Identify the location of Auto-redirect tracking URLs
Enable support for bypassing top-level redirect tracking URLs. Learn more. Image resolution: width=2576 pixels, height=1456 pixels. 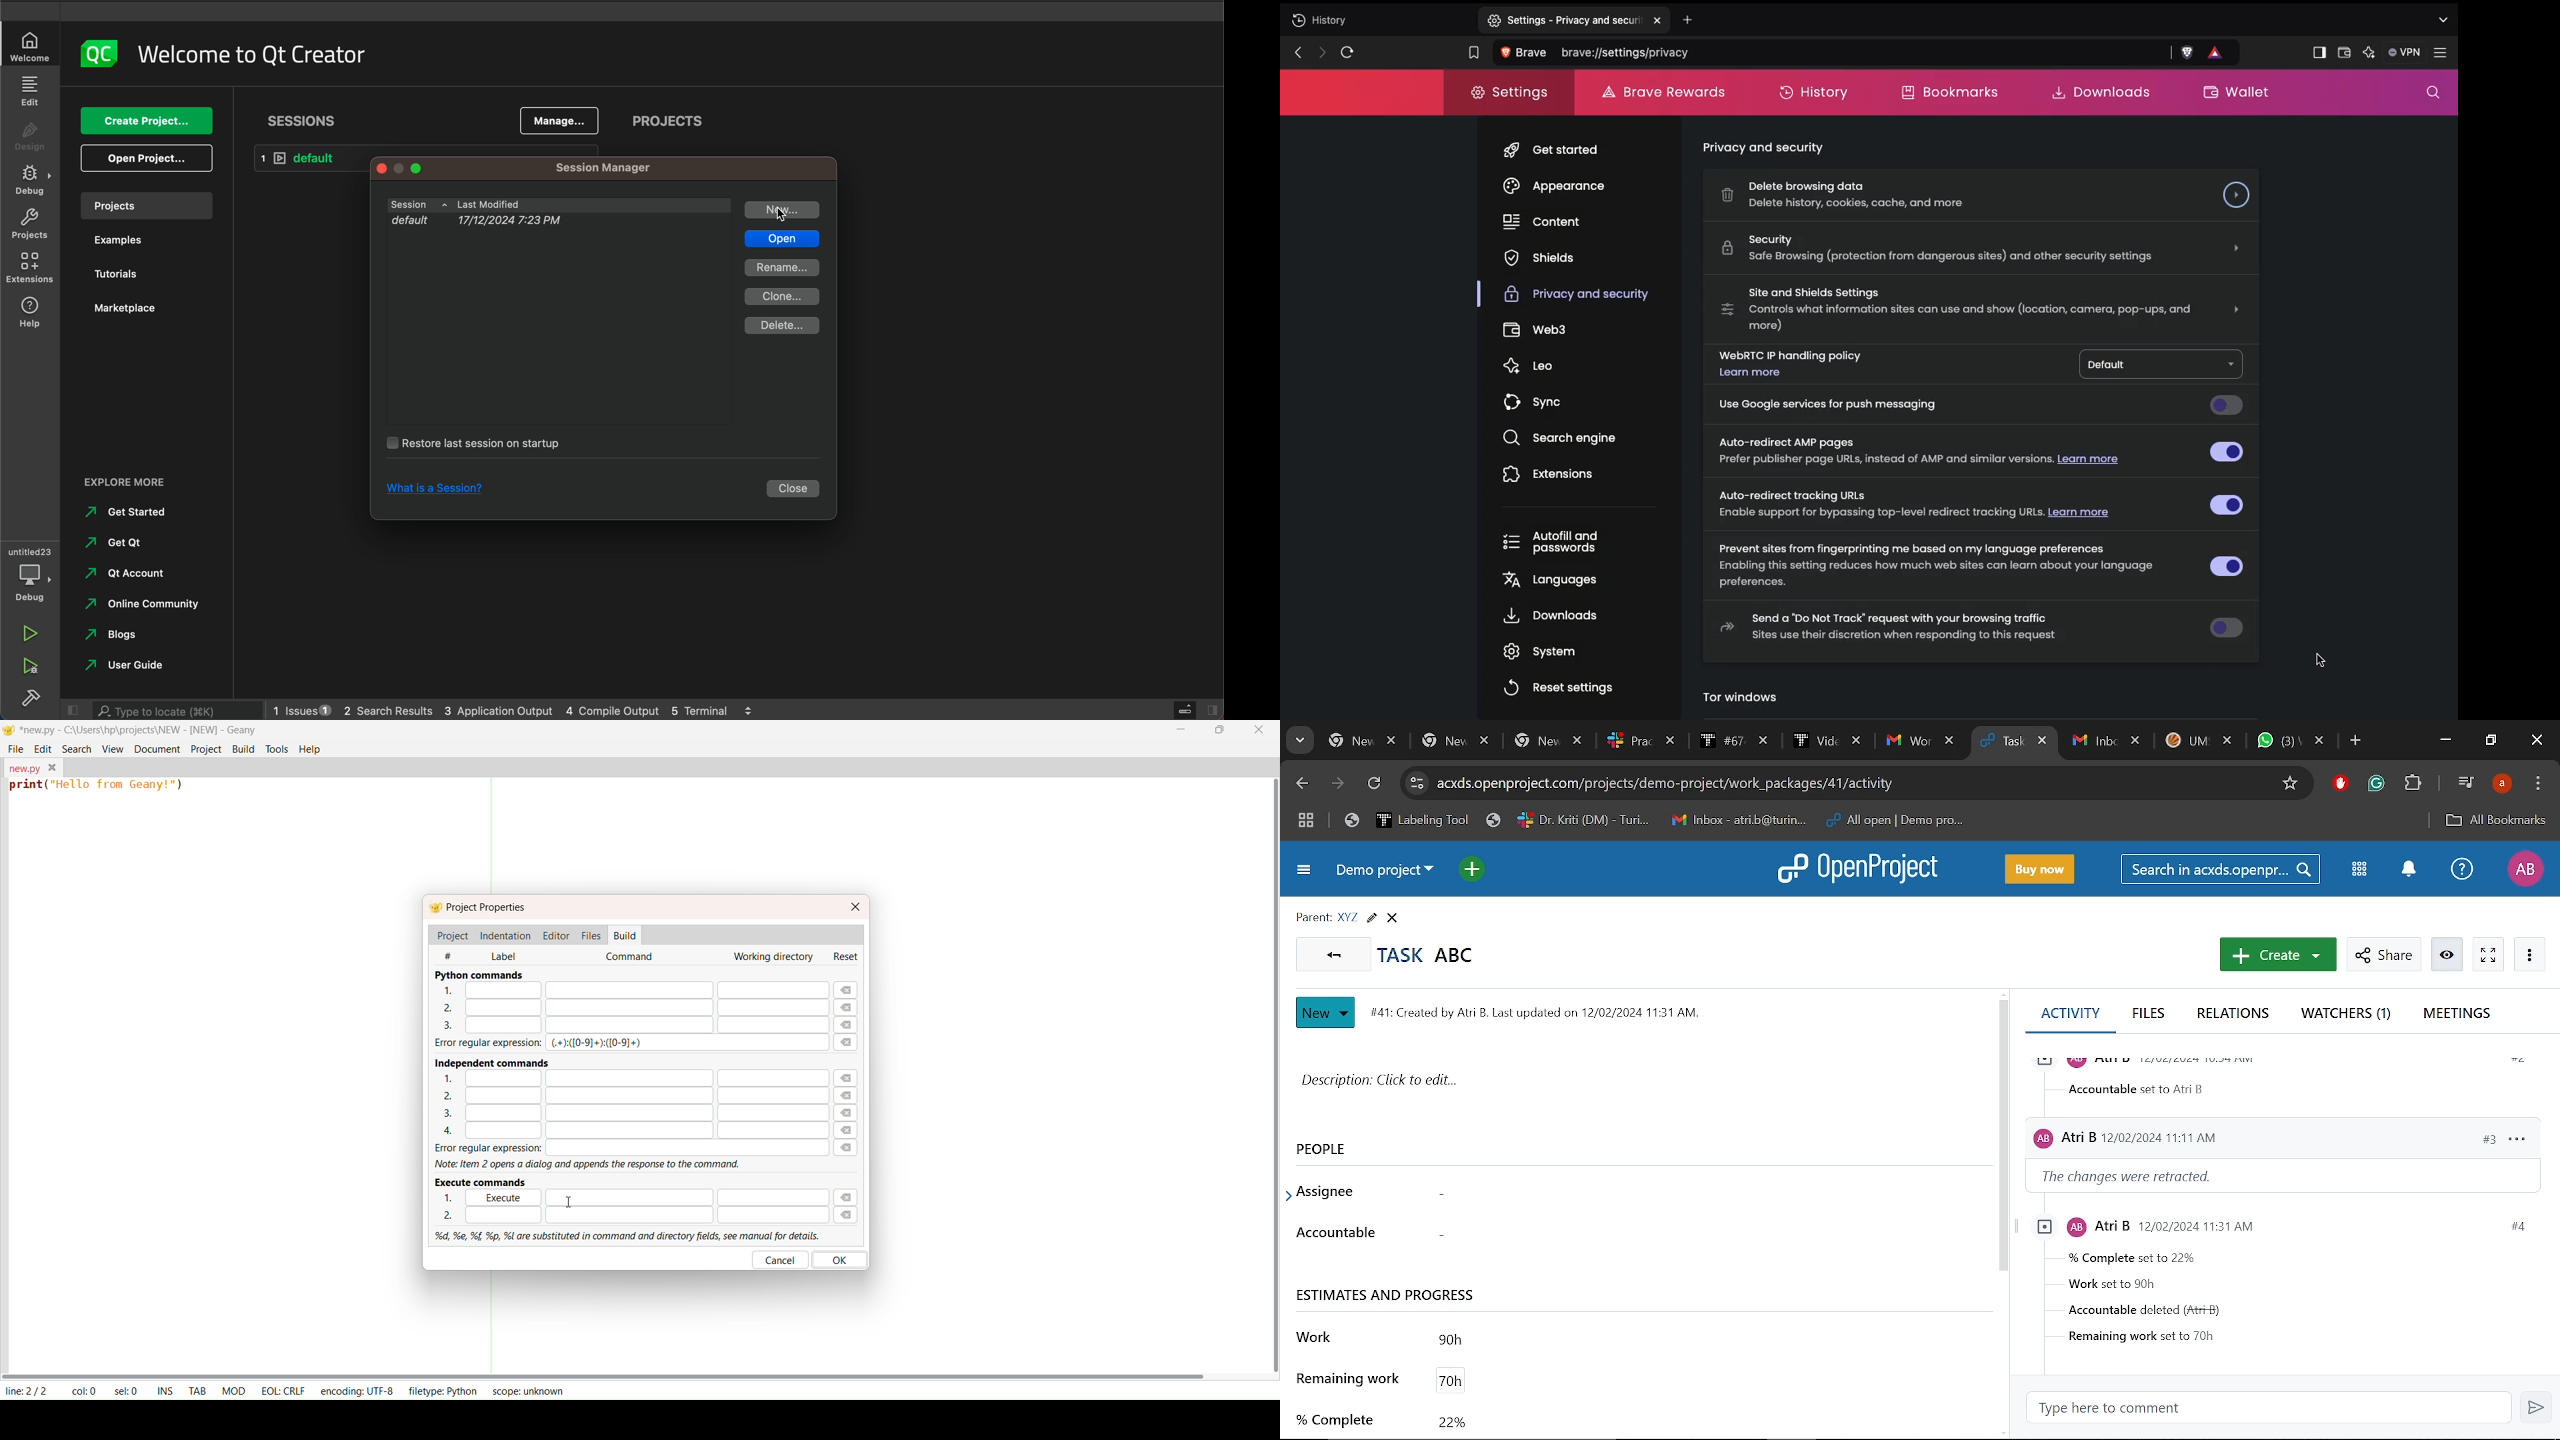
(1982, 506).